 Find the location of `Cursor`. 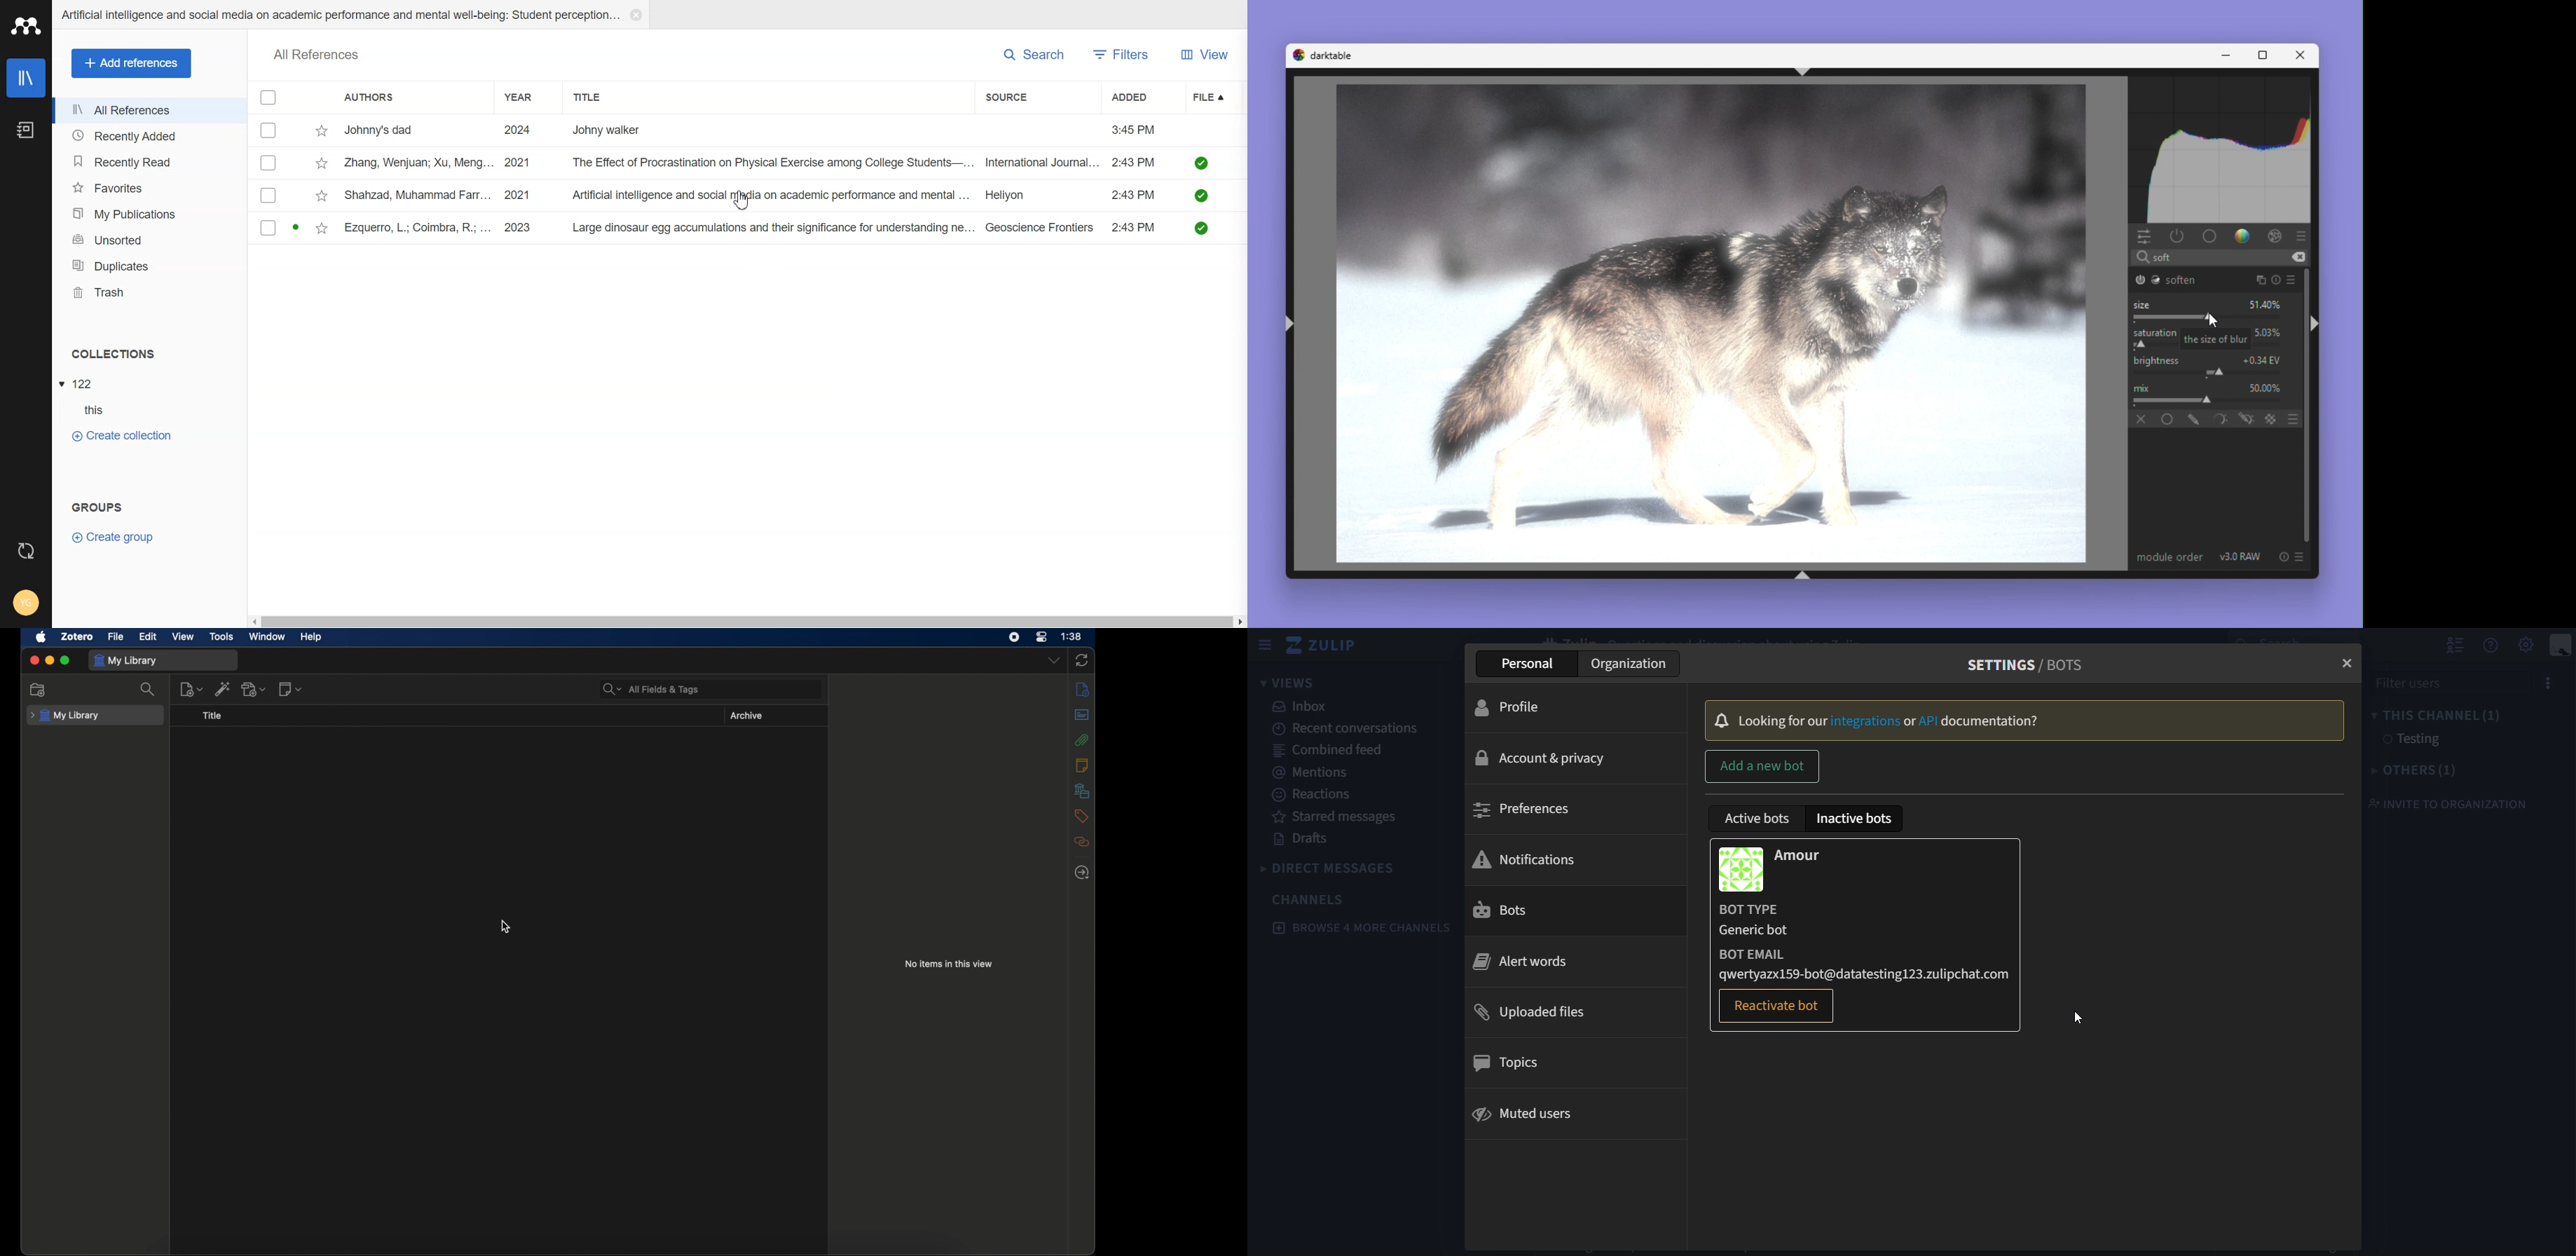

Cursor is located at coordinates (744, 199).